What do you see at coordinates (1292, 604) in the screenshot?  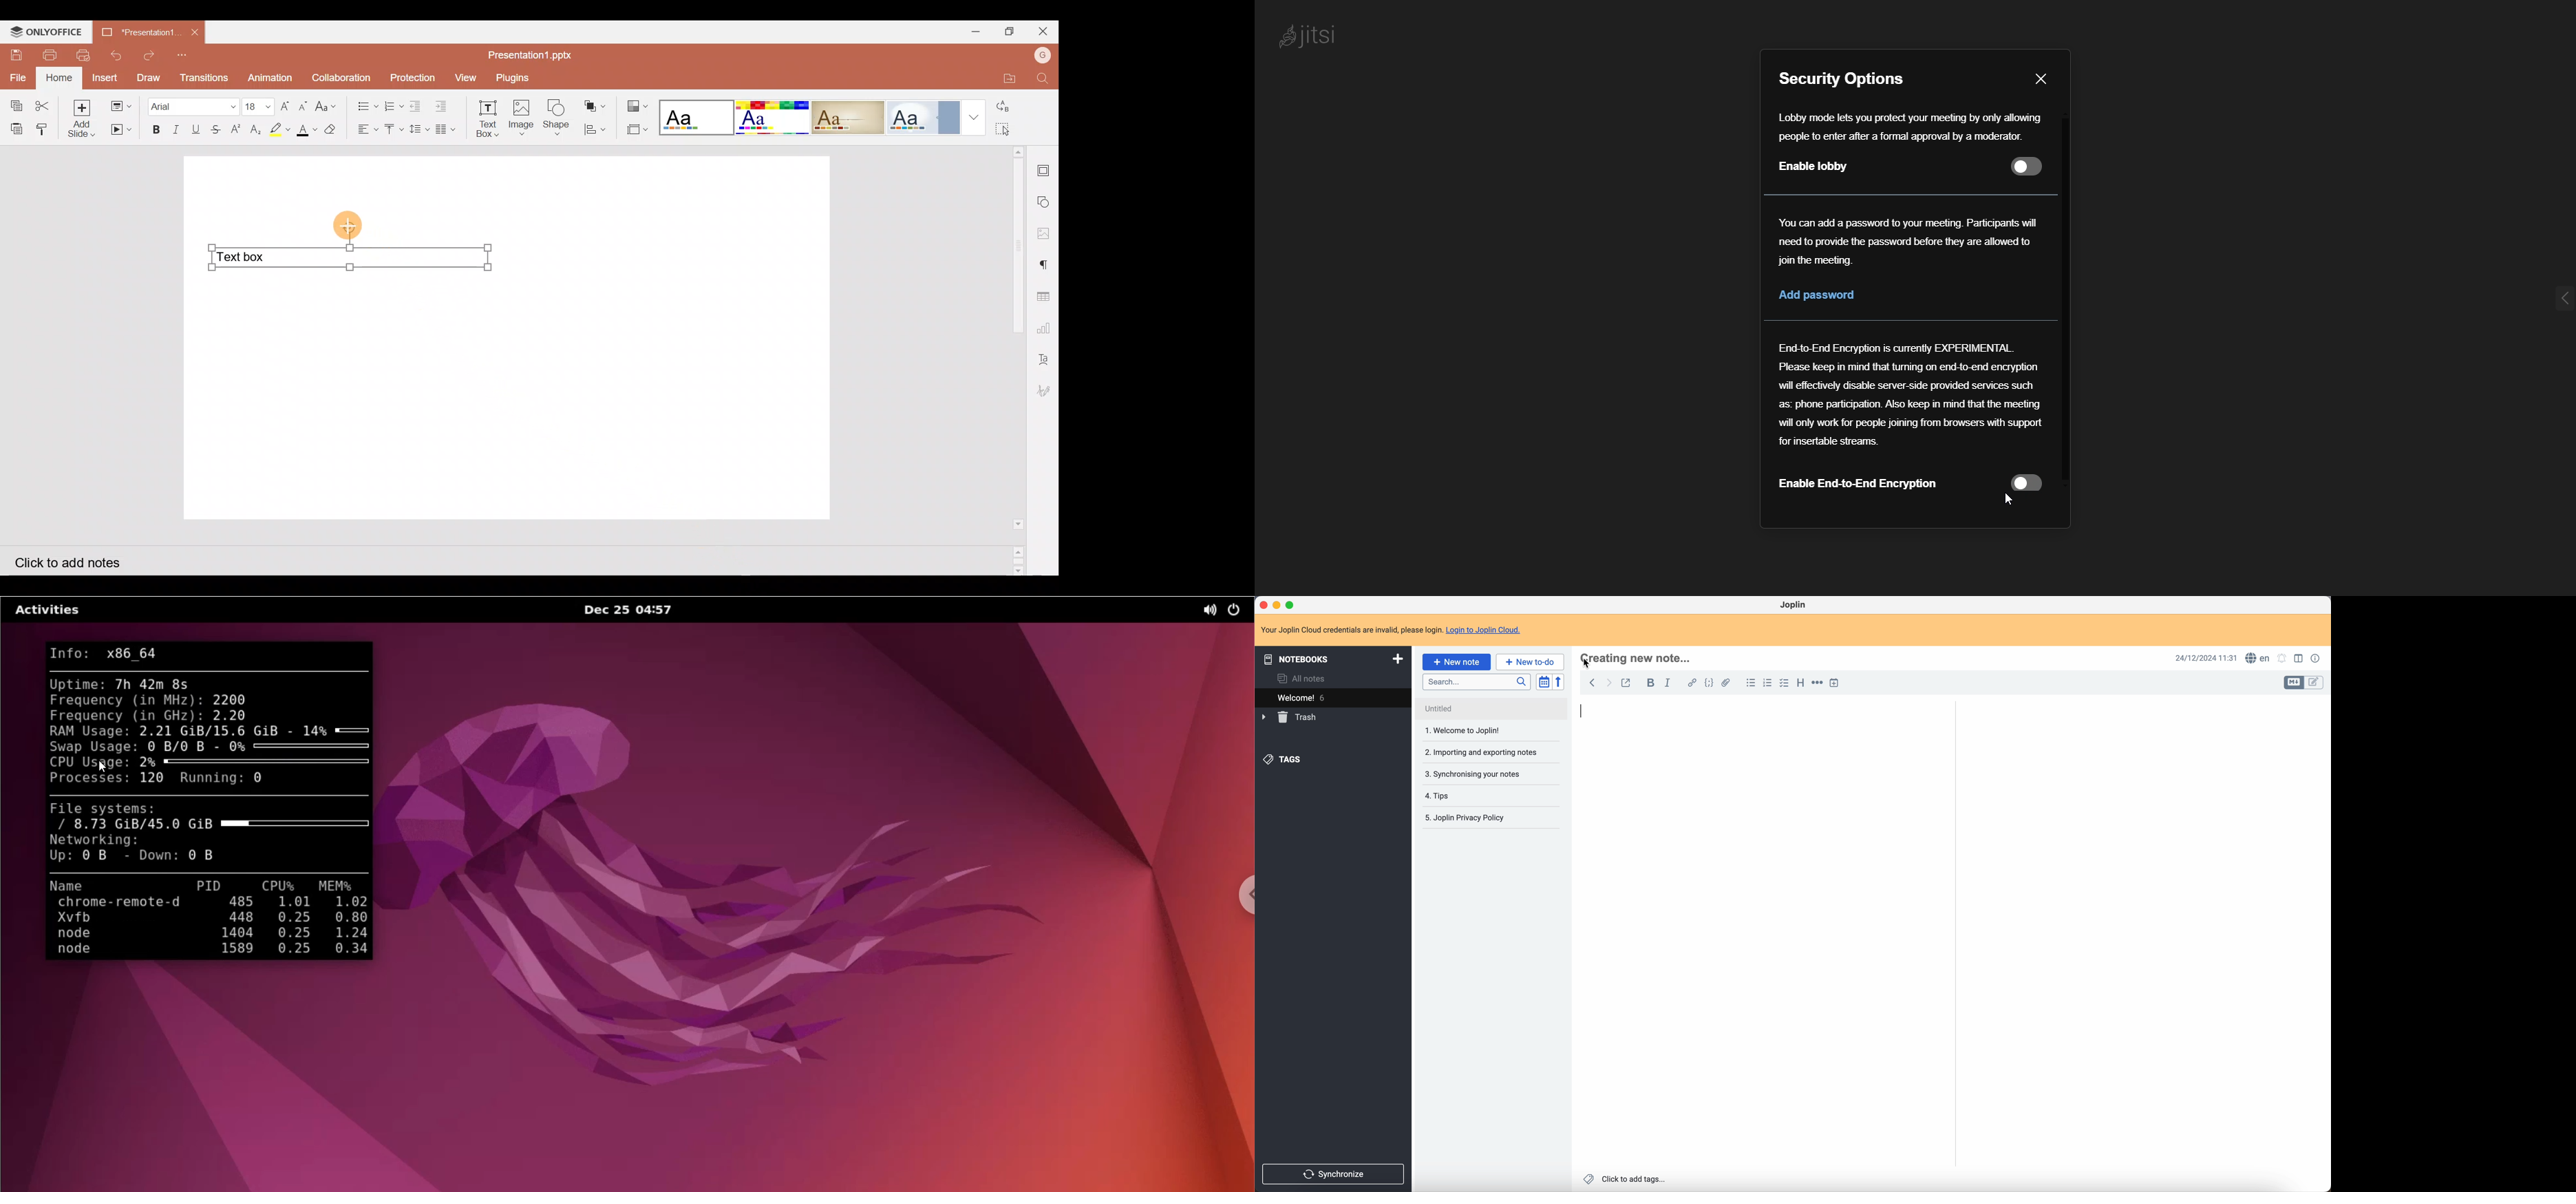 I see `maximize` at bounding box center [1292, 604].